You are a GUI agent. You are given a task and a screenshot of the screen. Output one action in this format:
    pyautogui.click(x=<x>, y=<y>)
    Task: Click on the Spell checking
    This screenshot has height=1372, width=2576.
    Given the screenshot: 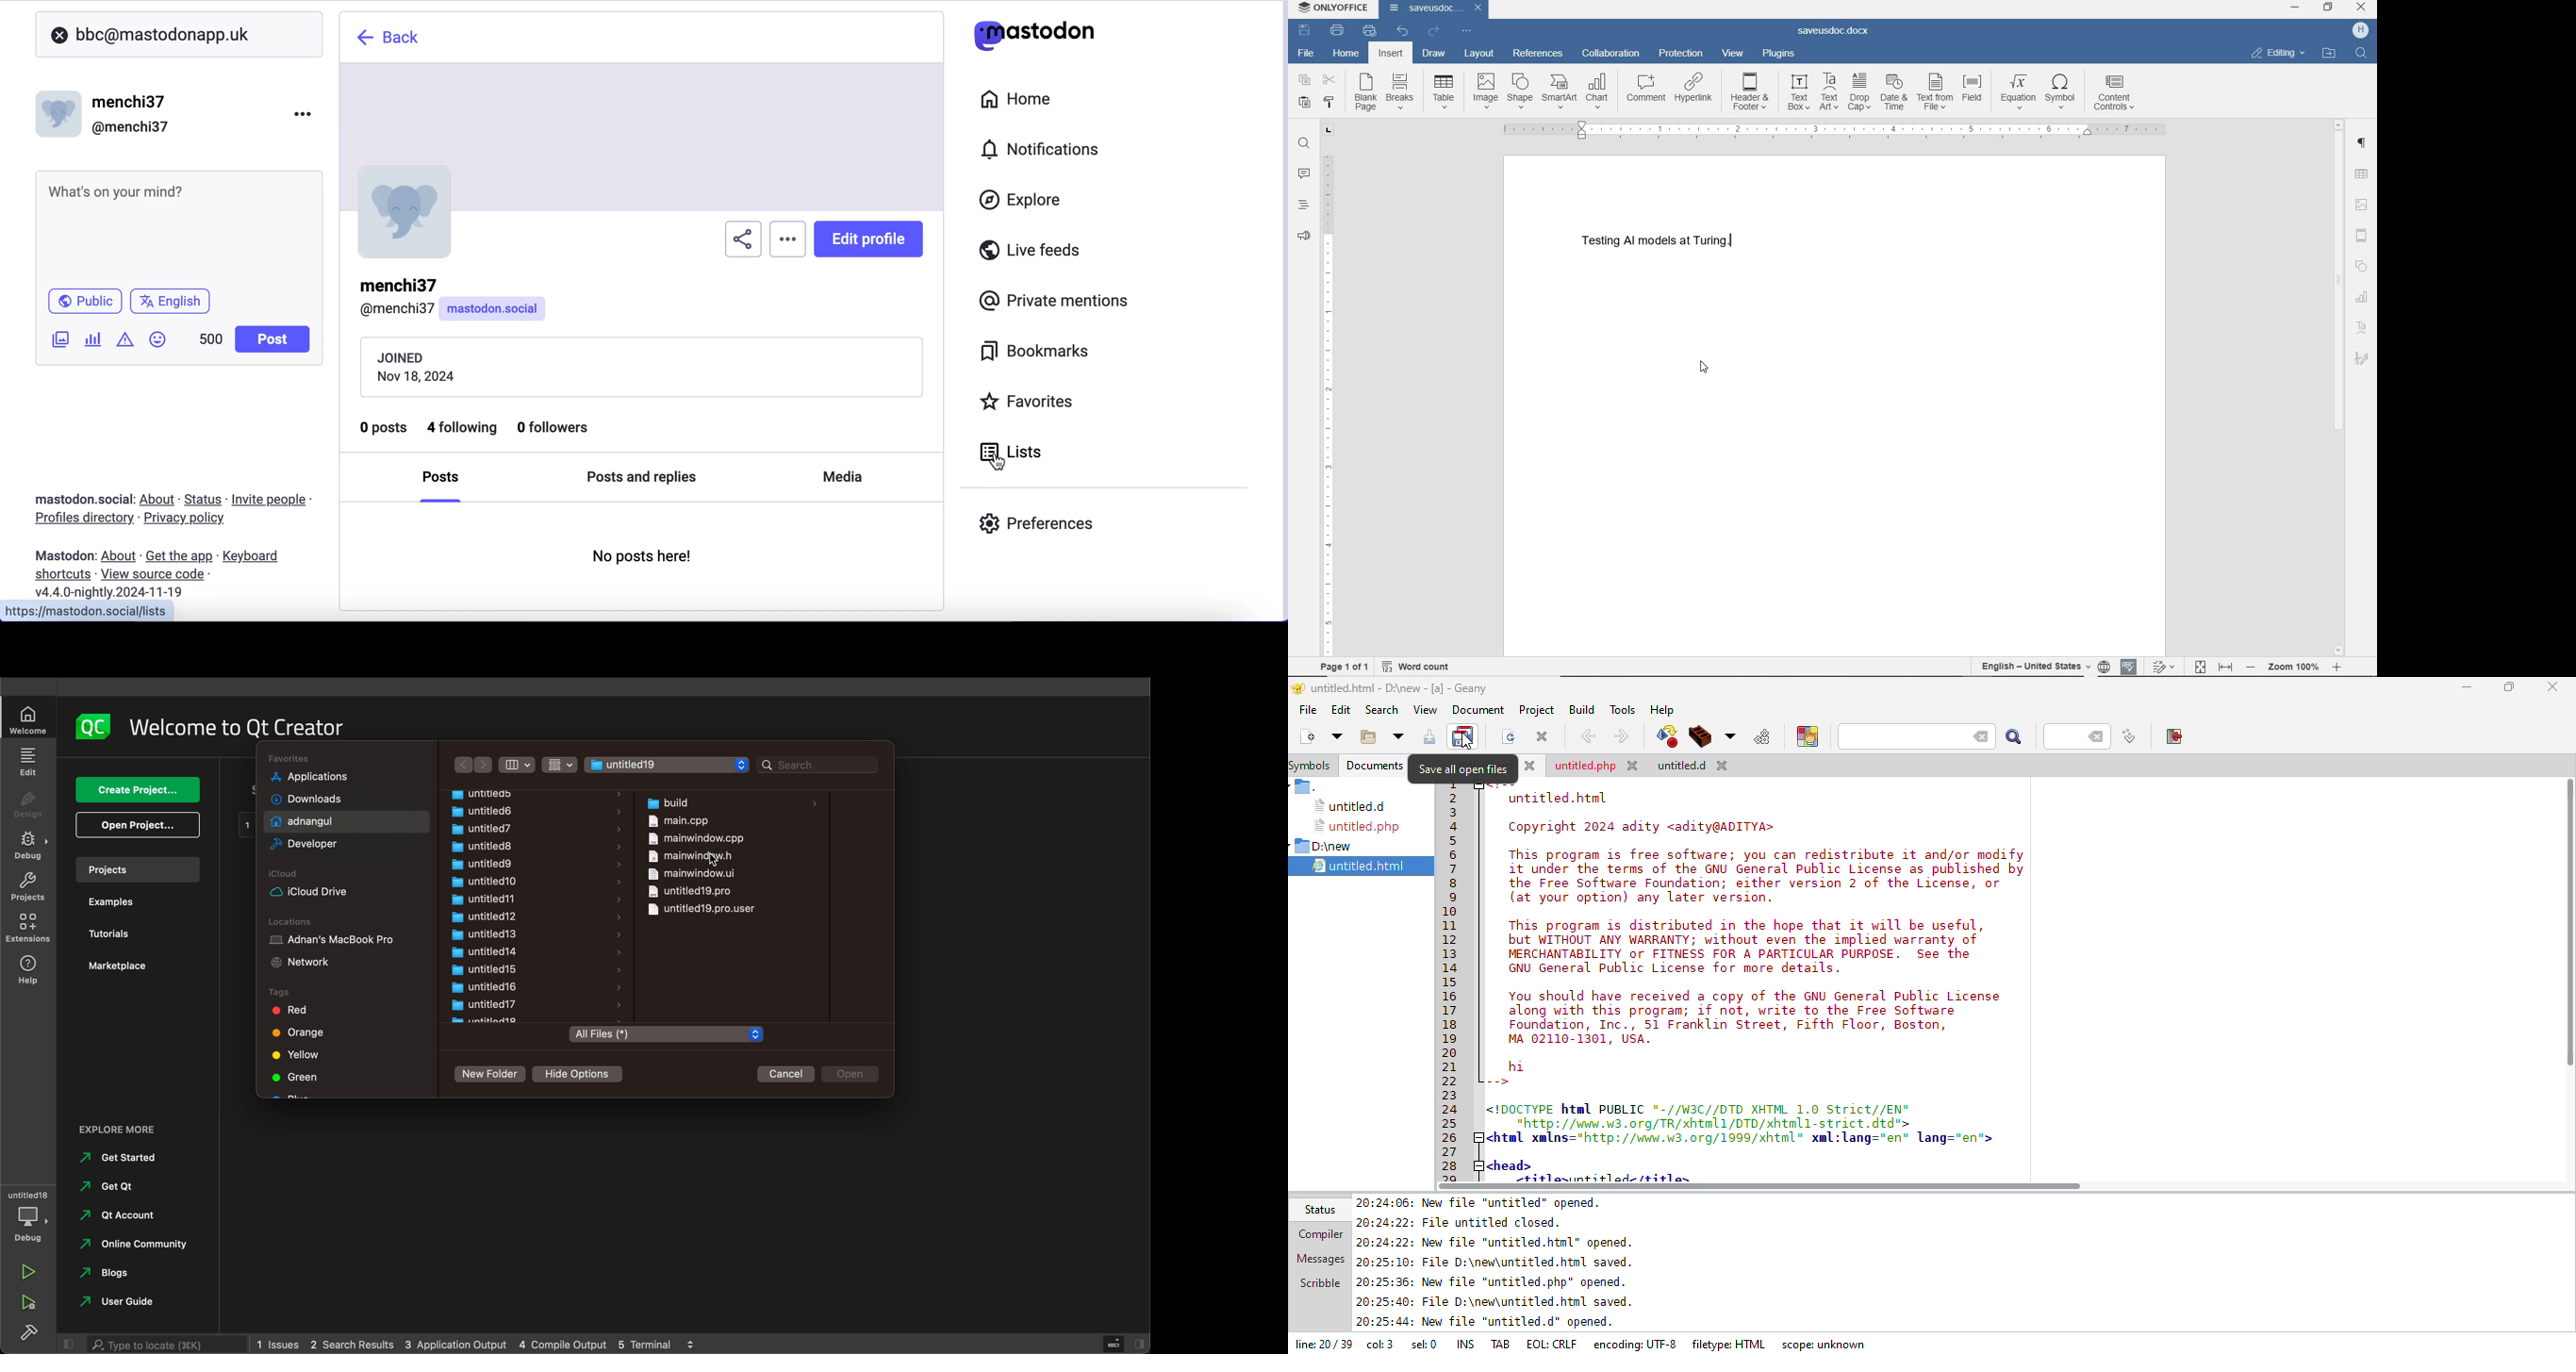 What is the action you would take?
    pyautogui.click(x=2130, y=667)
    